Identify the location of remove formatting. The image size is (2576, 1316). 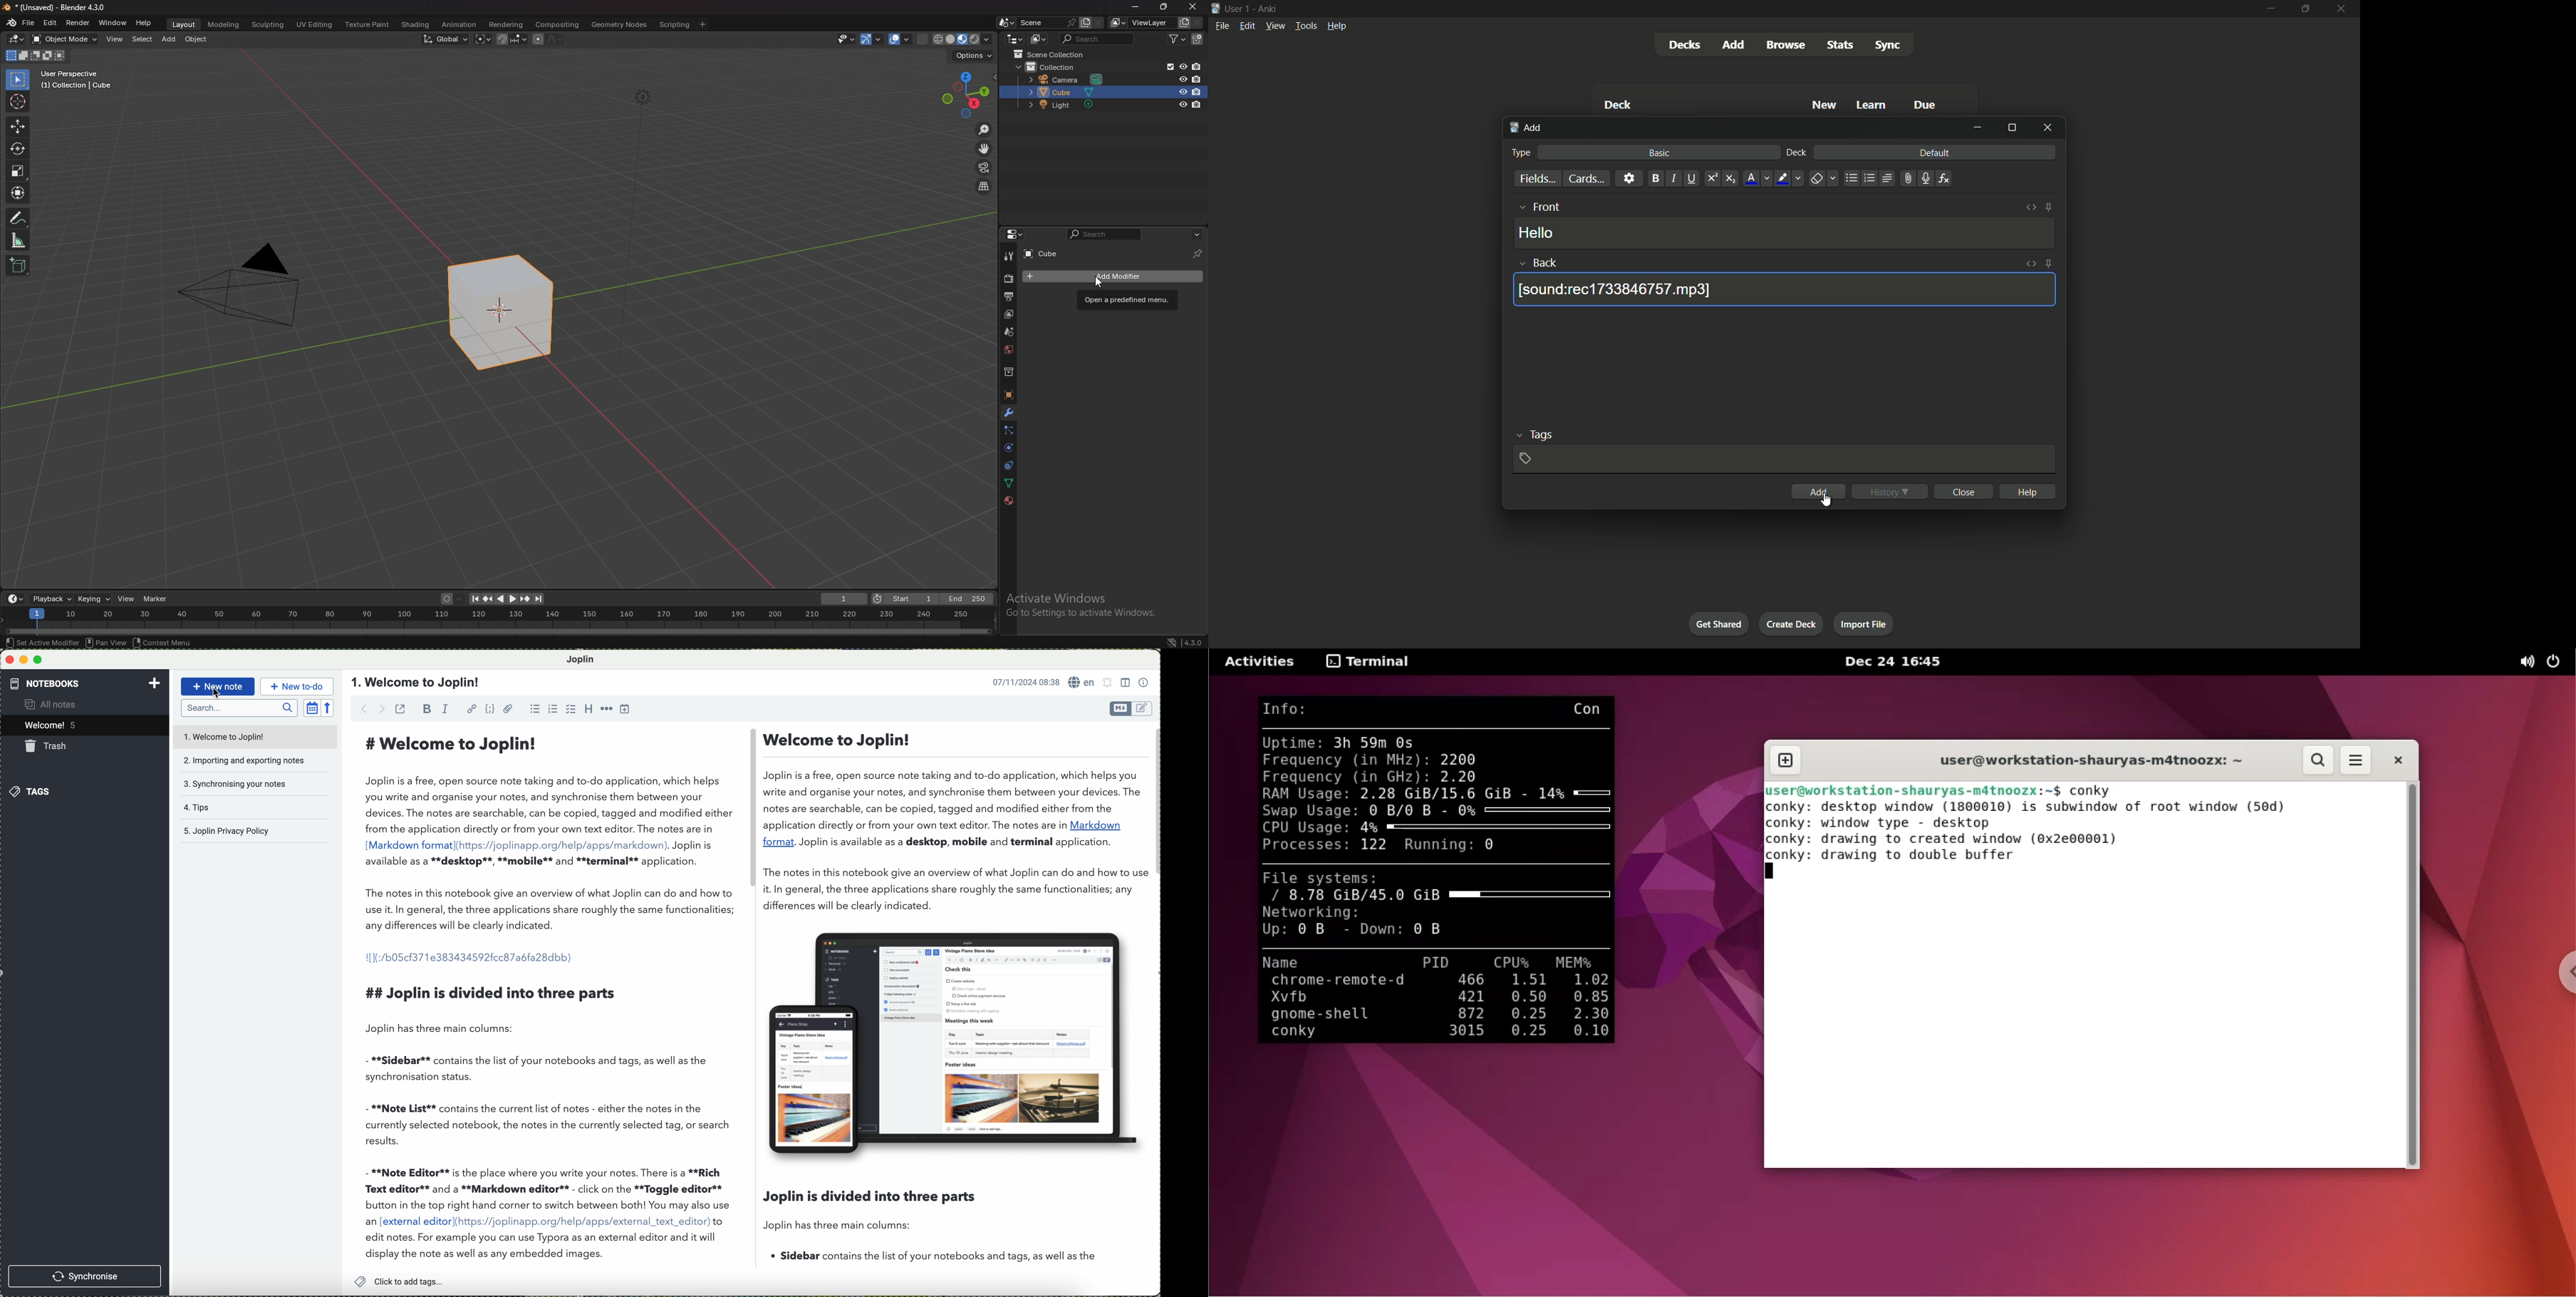
(1825, 179).